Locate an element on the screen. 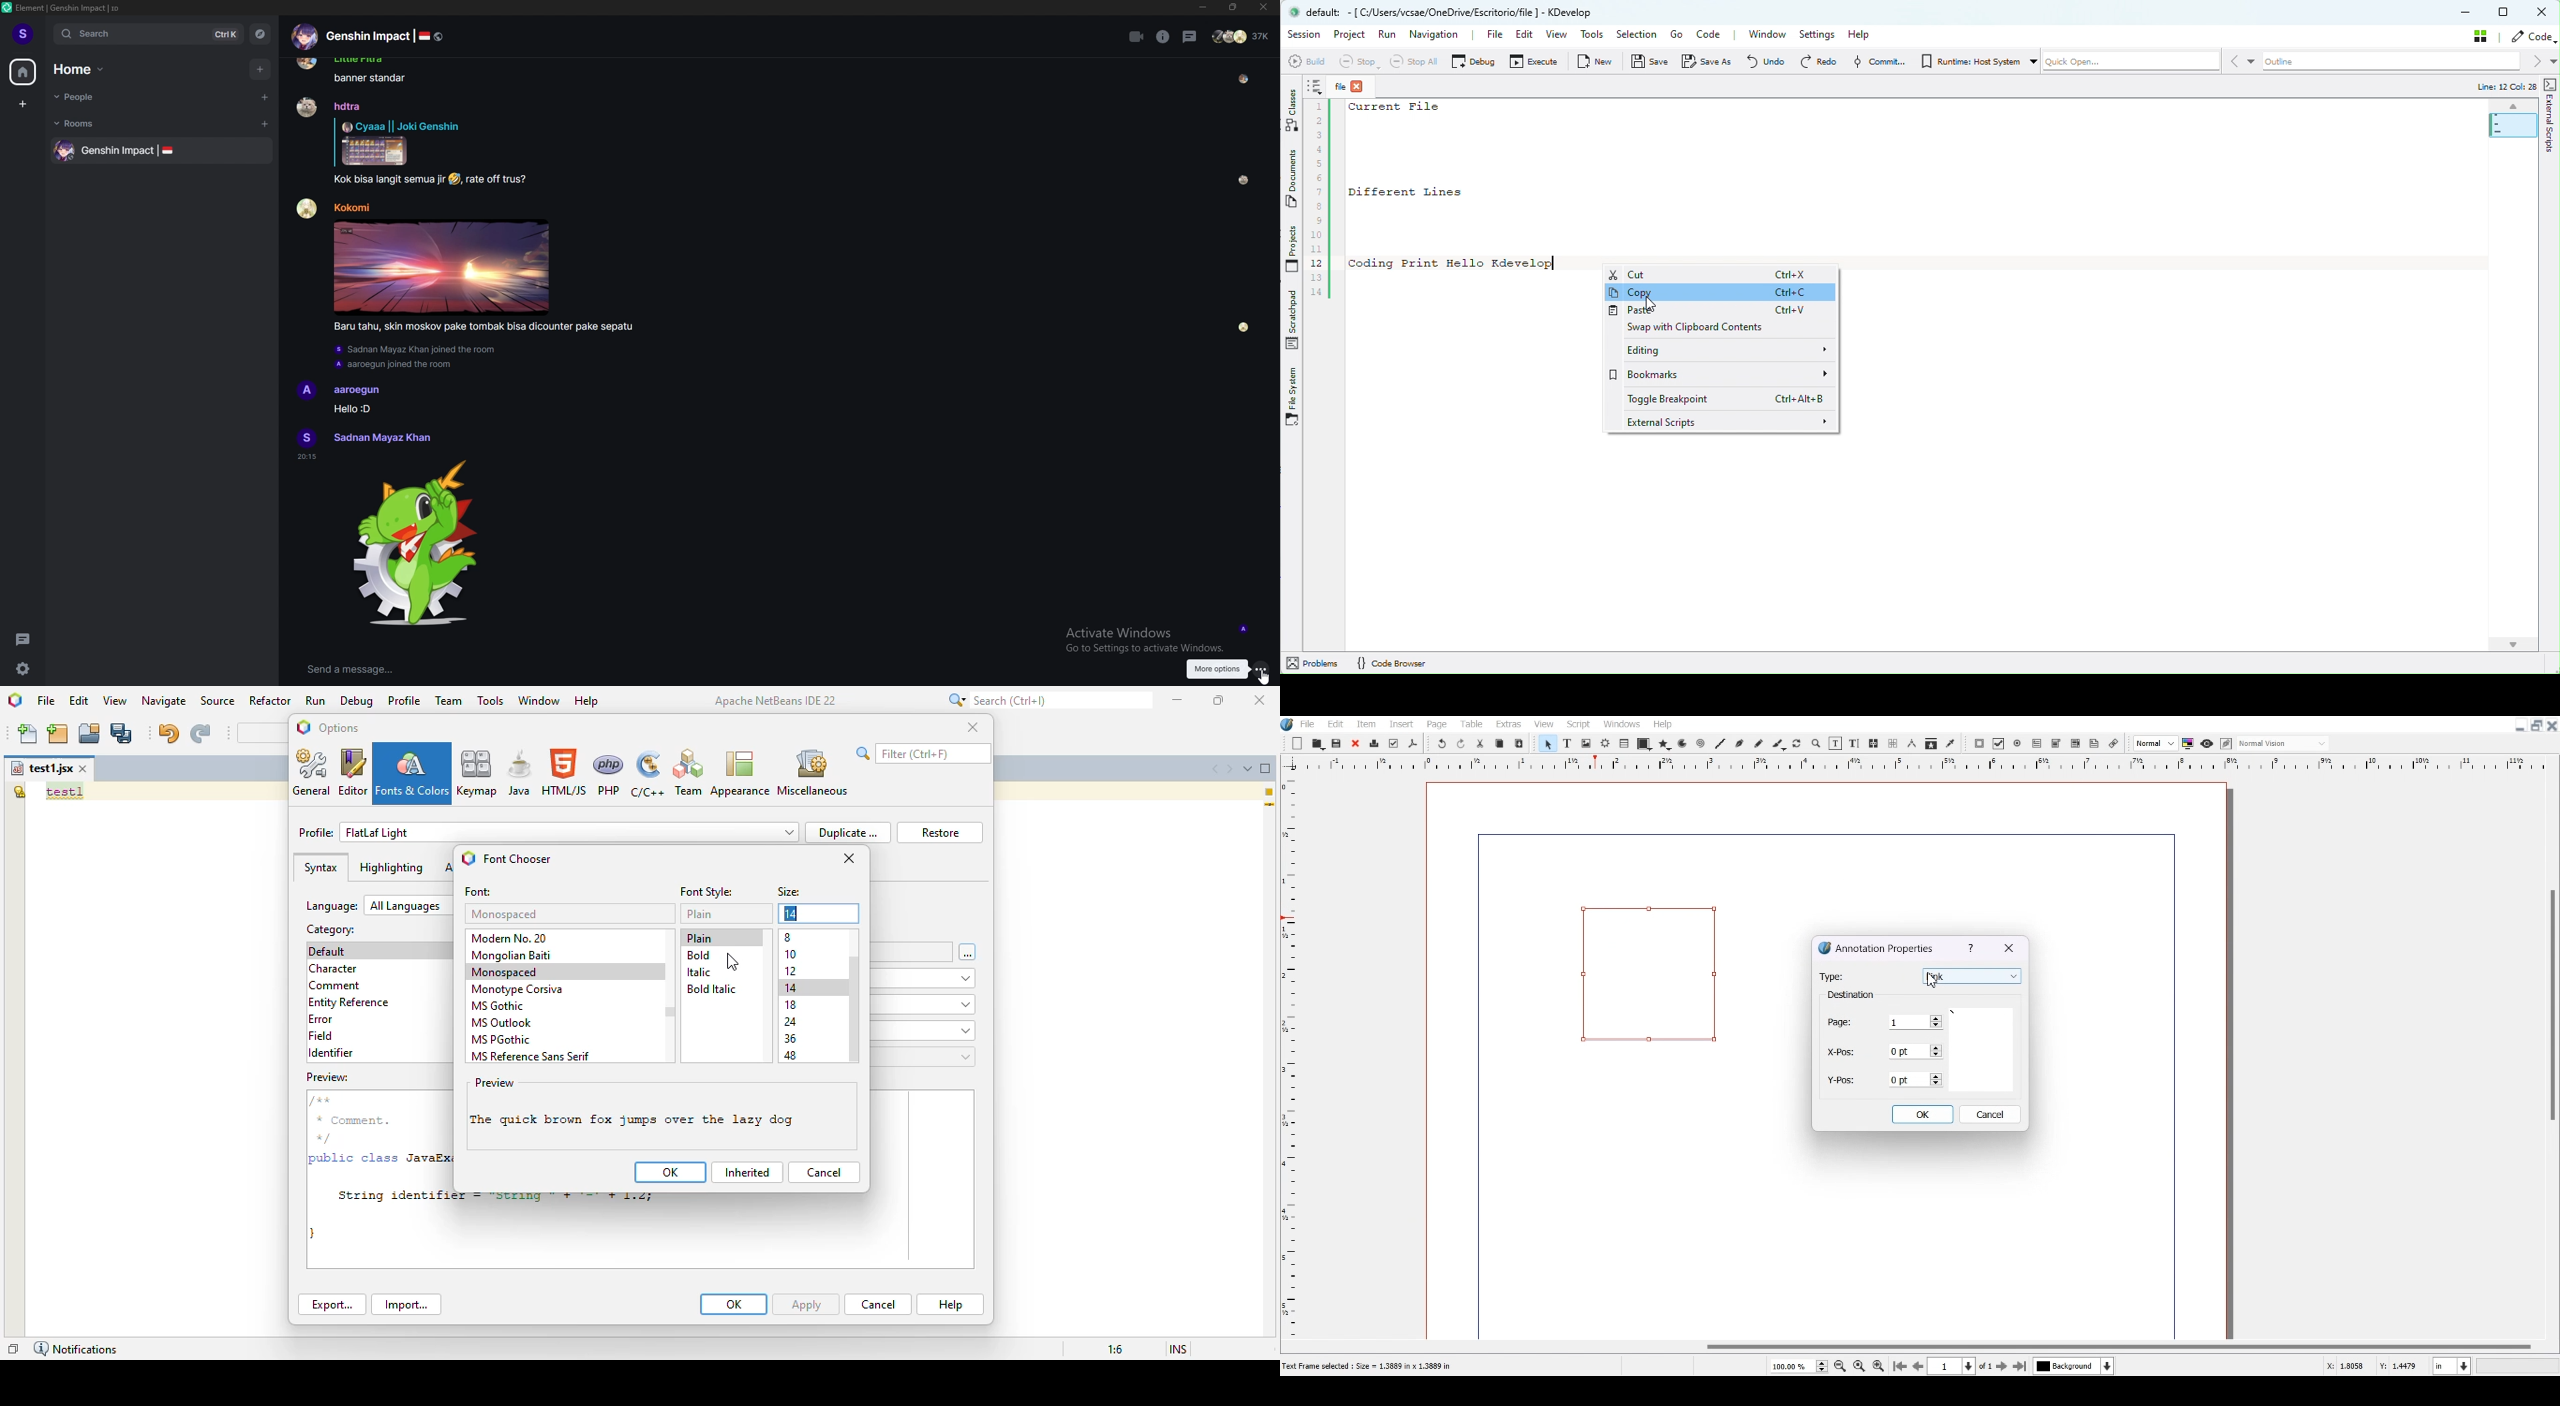 This screenshot has height=1428, width=2576. UnLink text Frame is located at coordinates (1893, 744).